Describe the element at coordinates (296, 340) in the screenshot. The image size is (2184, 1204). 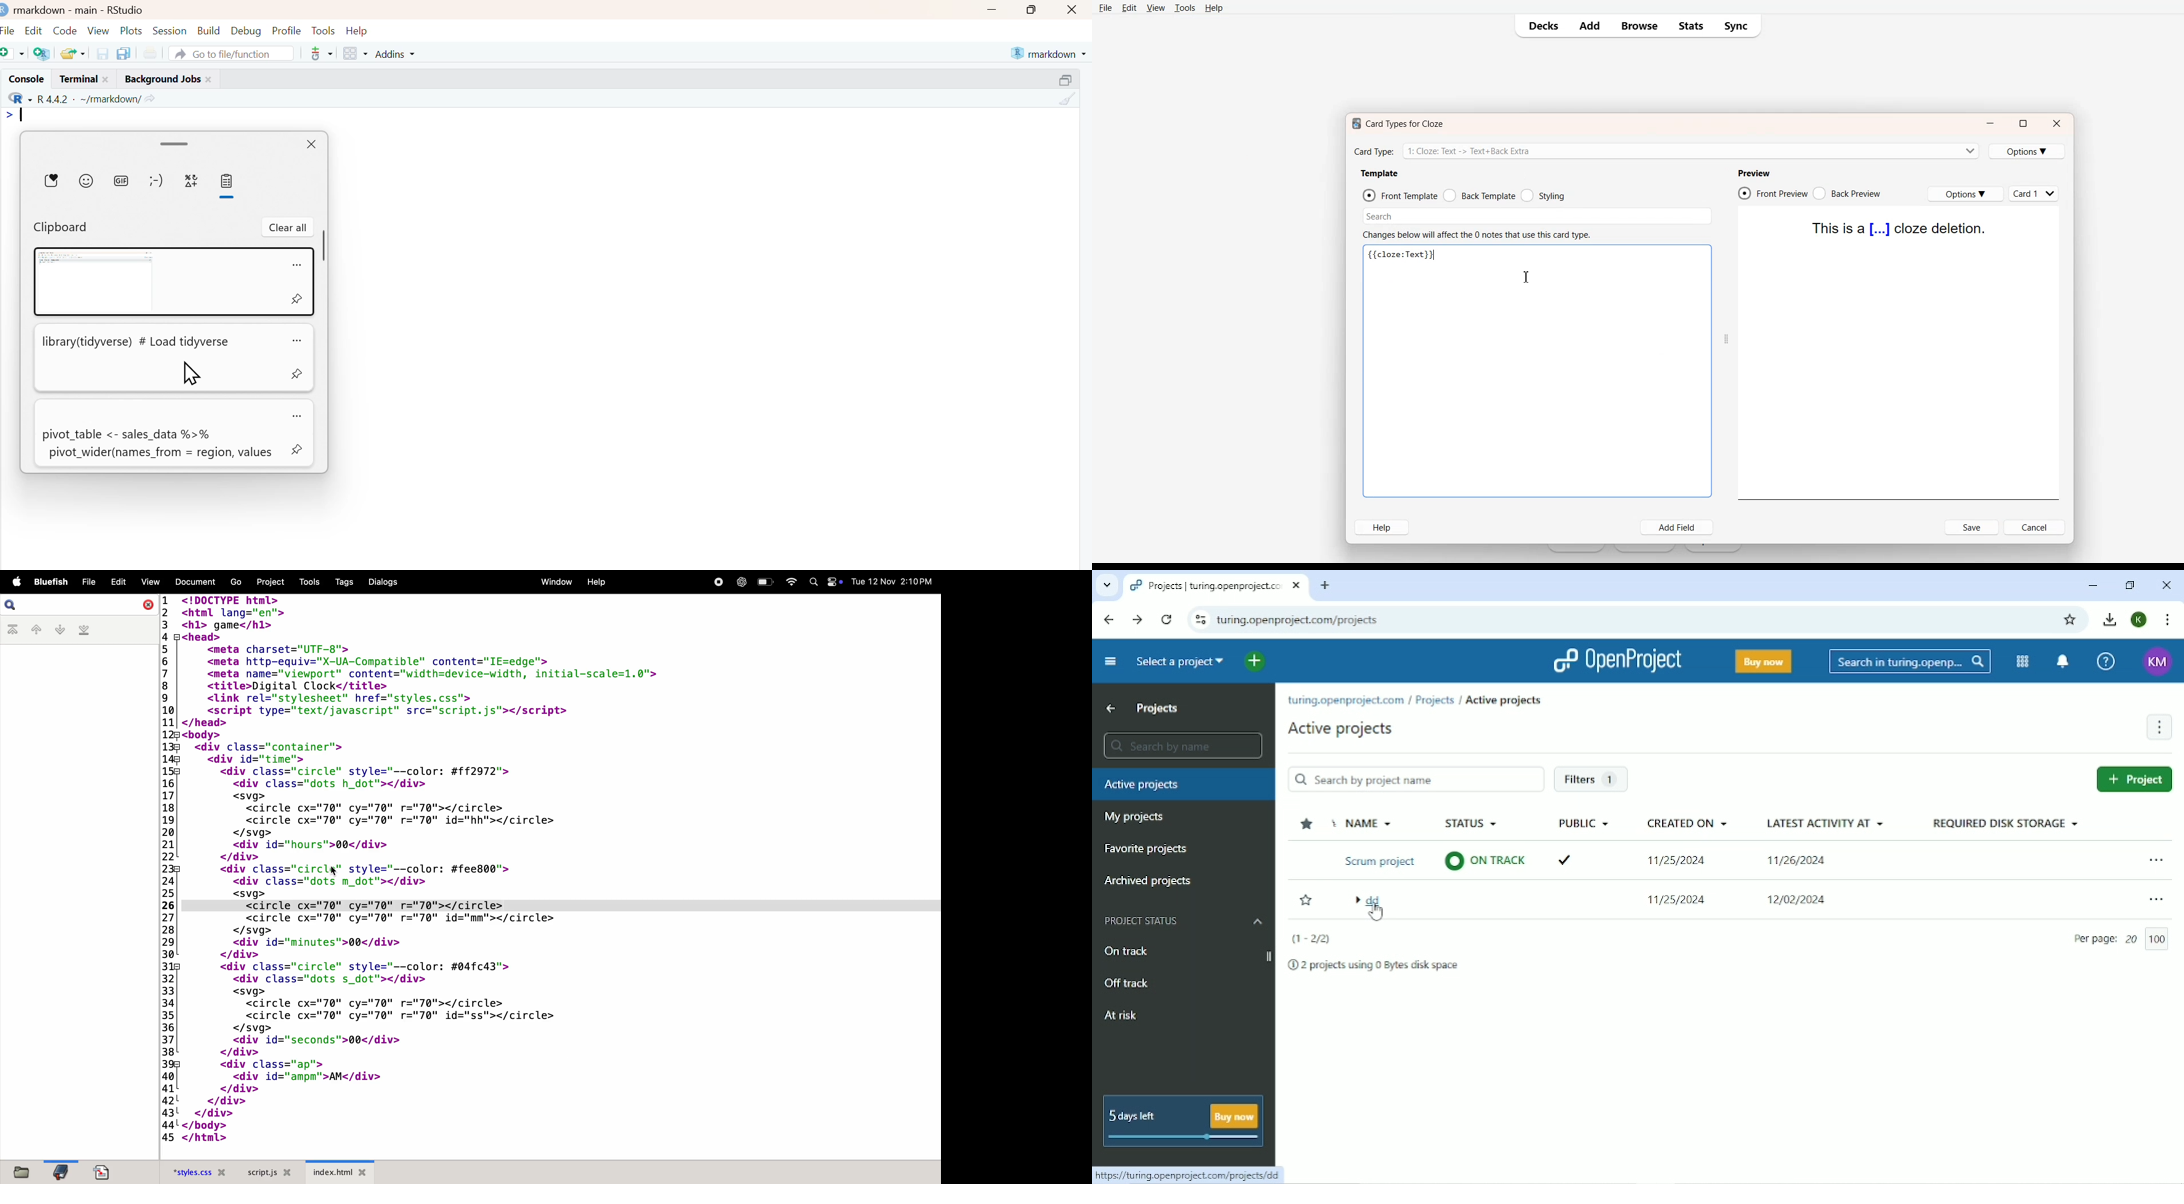
I see `options` at that location.